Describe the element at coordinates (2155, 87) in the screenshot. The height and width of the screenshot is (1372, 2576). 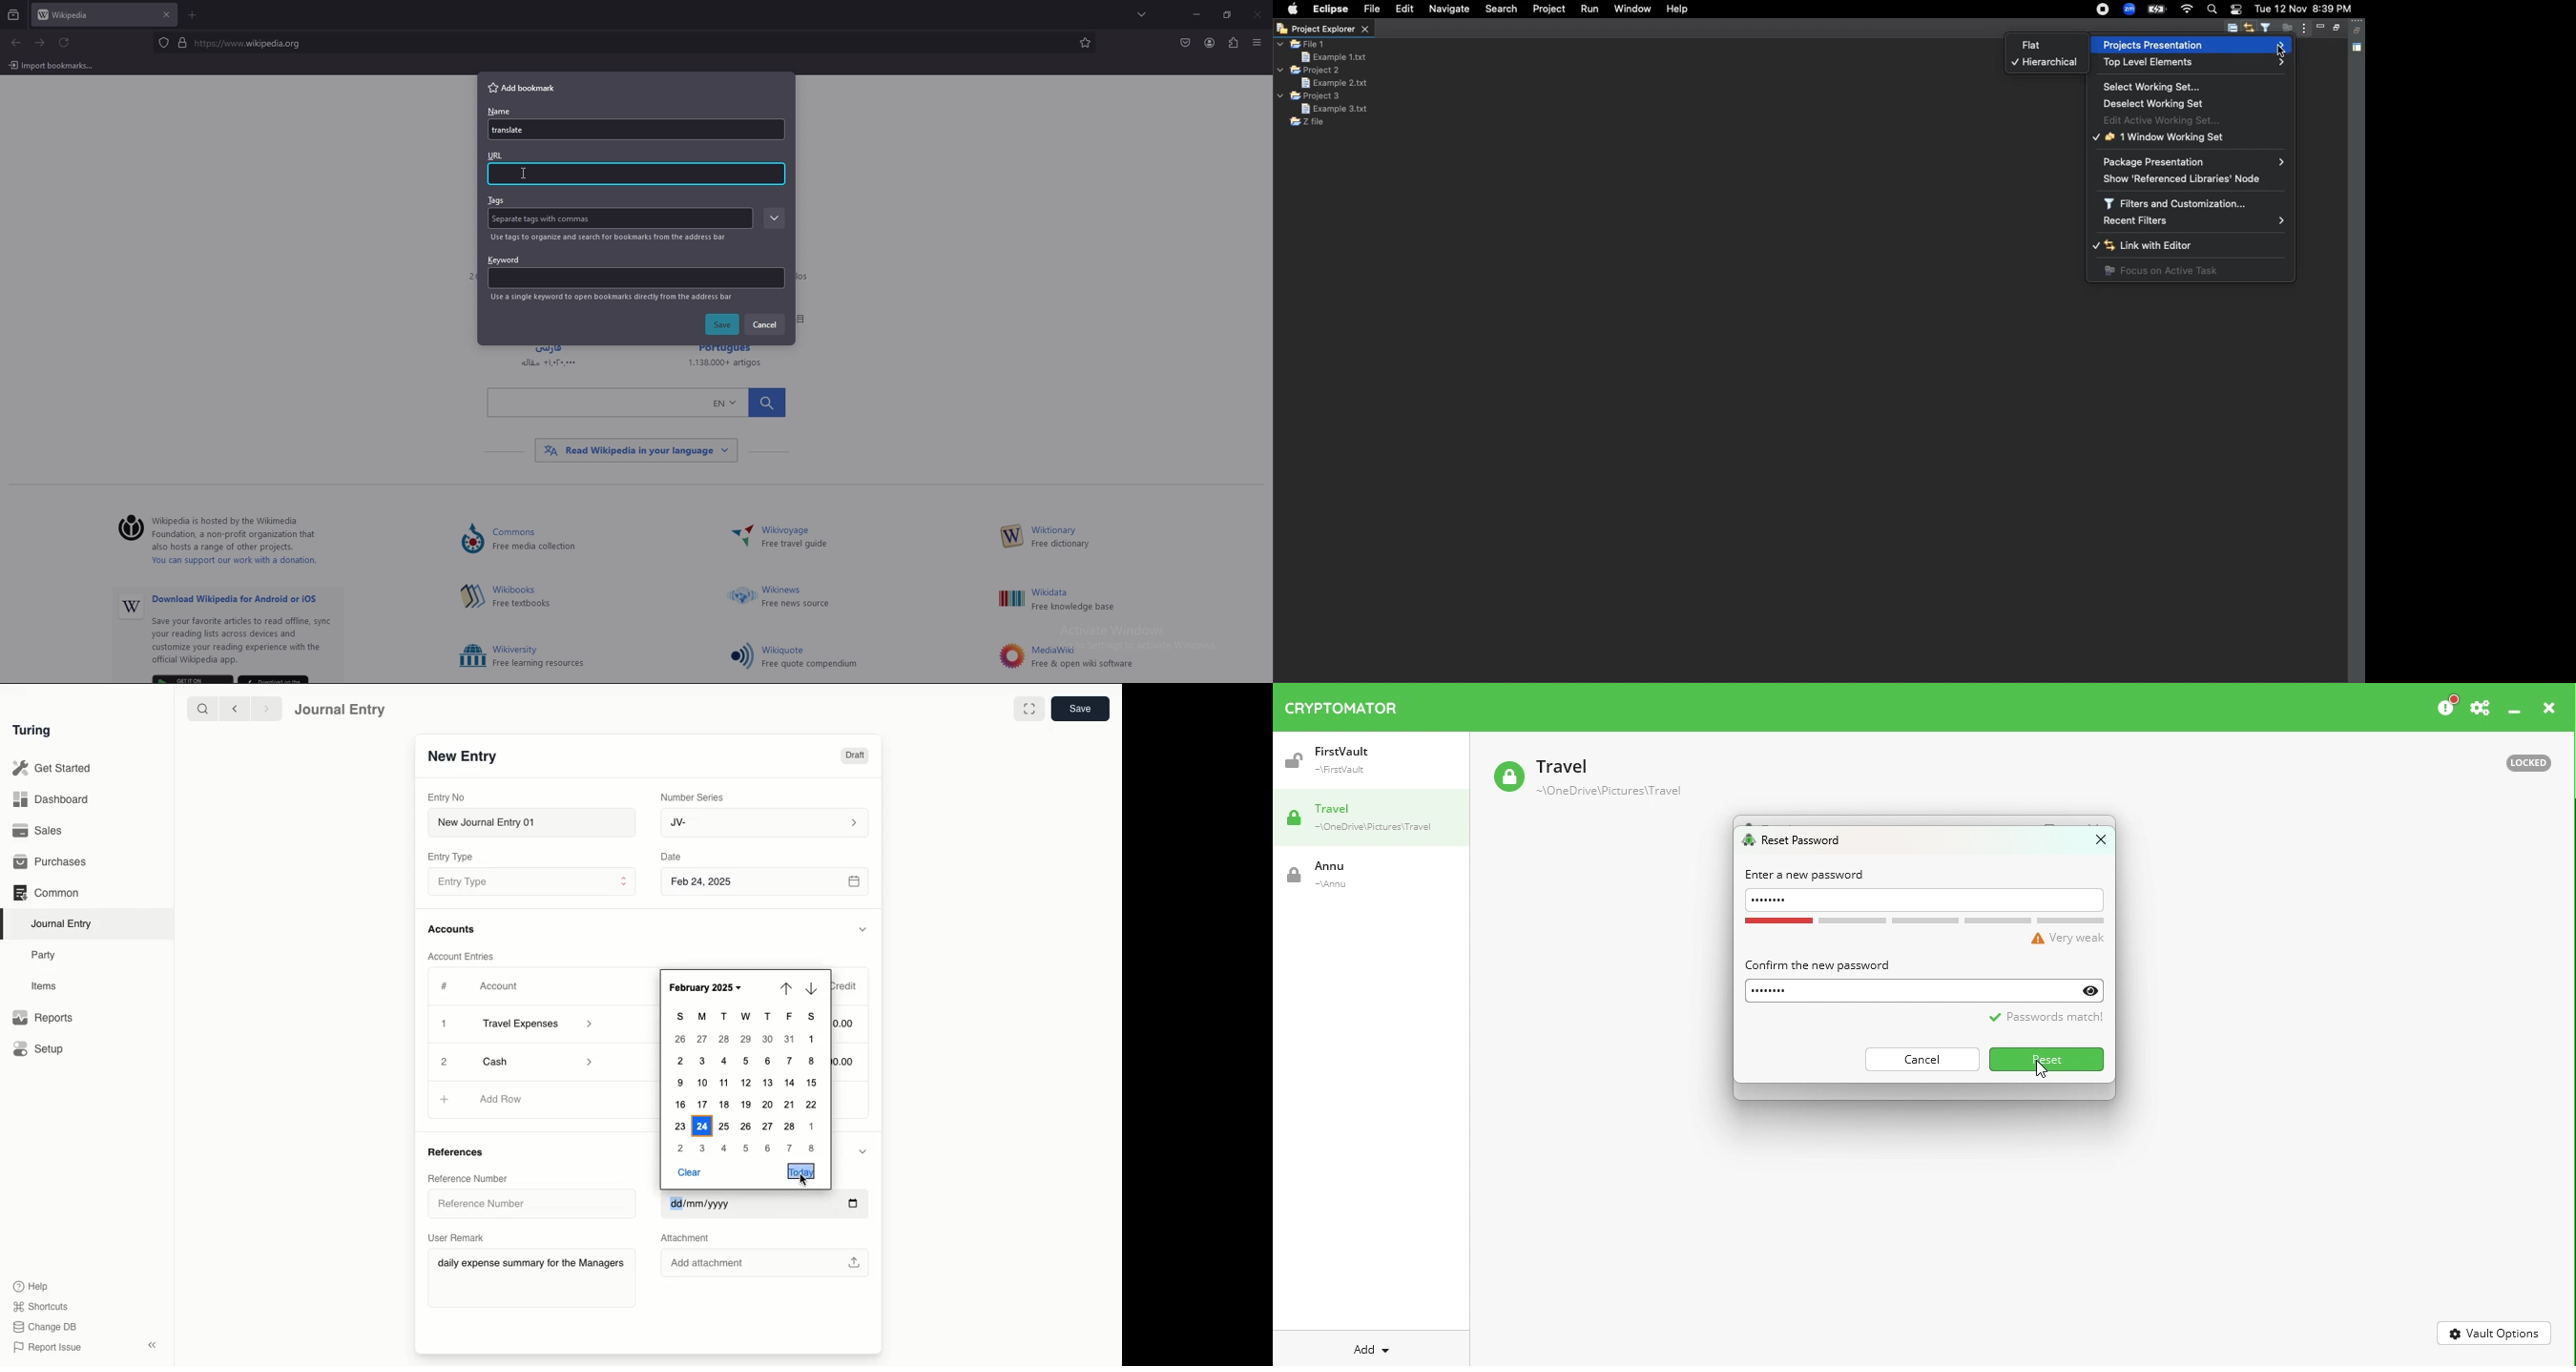
I see `Select working set` at that location.